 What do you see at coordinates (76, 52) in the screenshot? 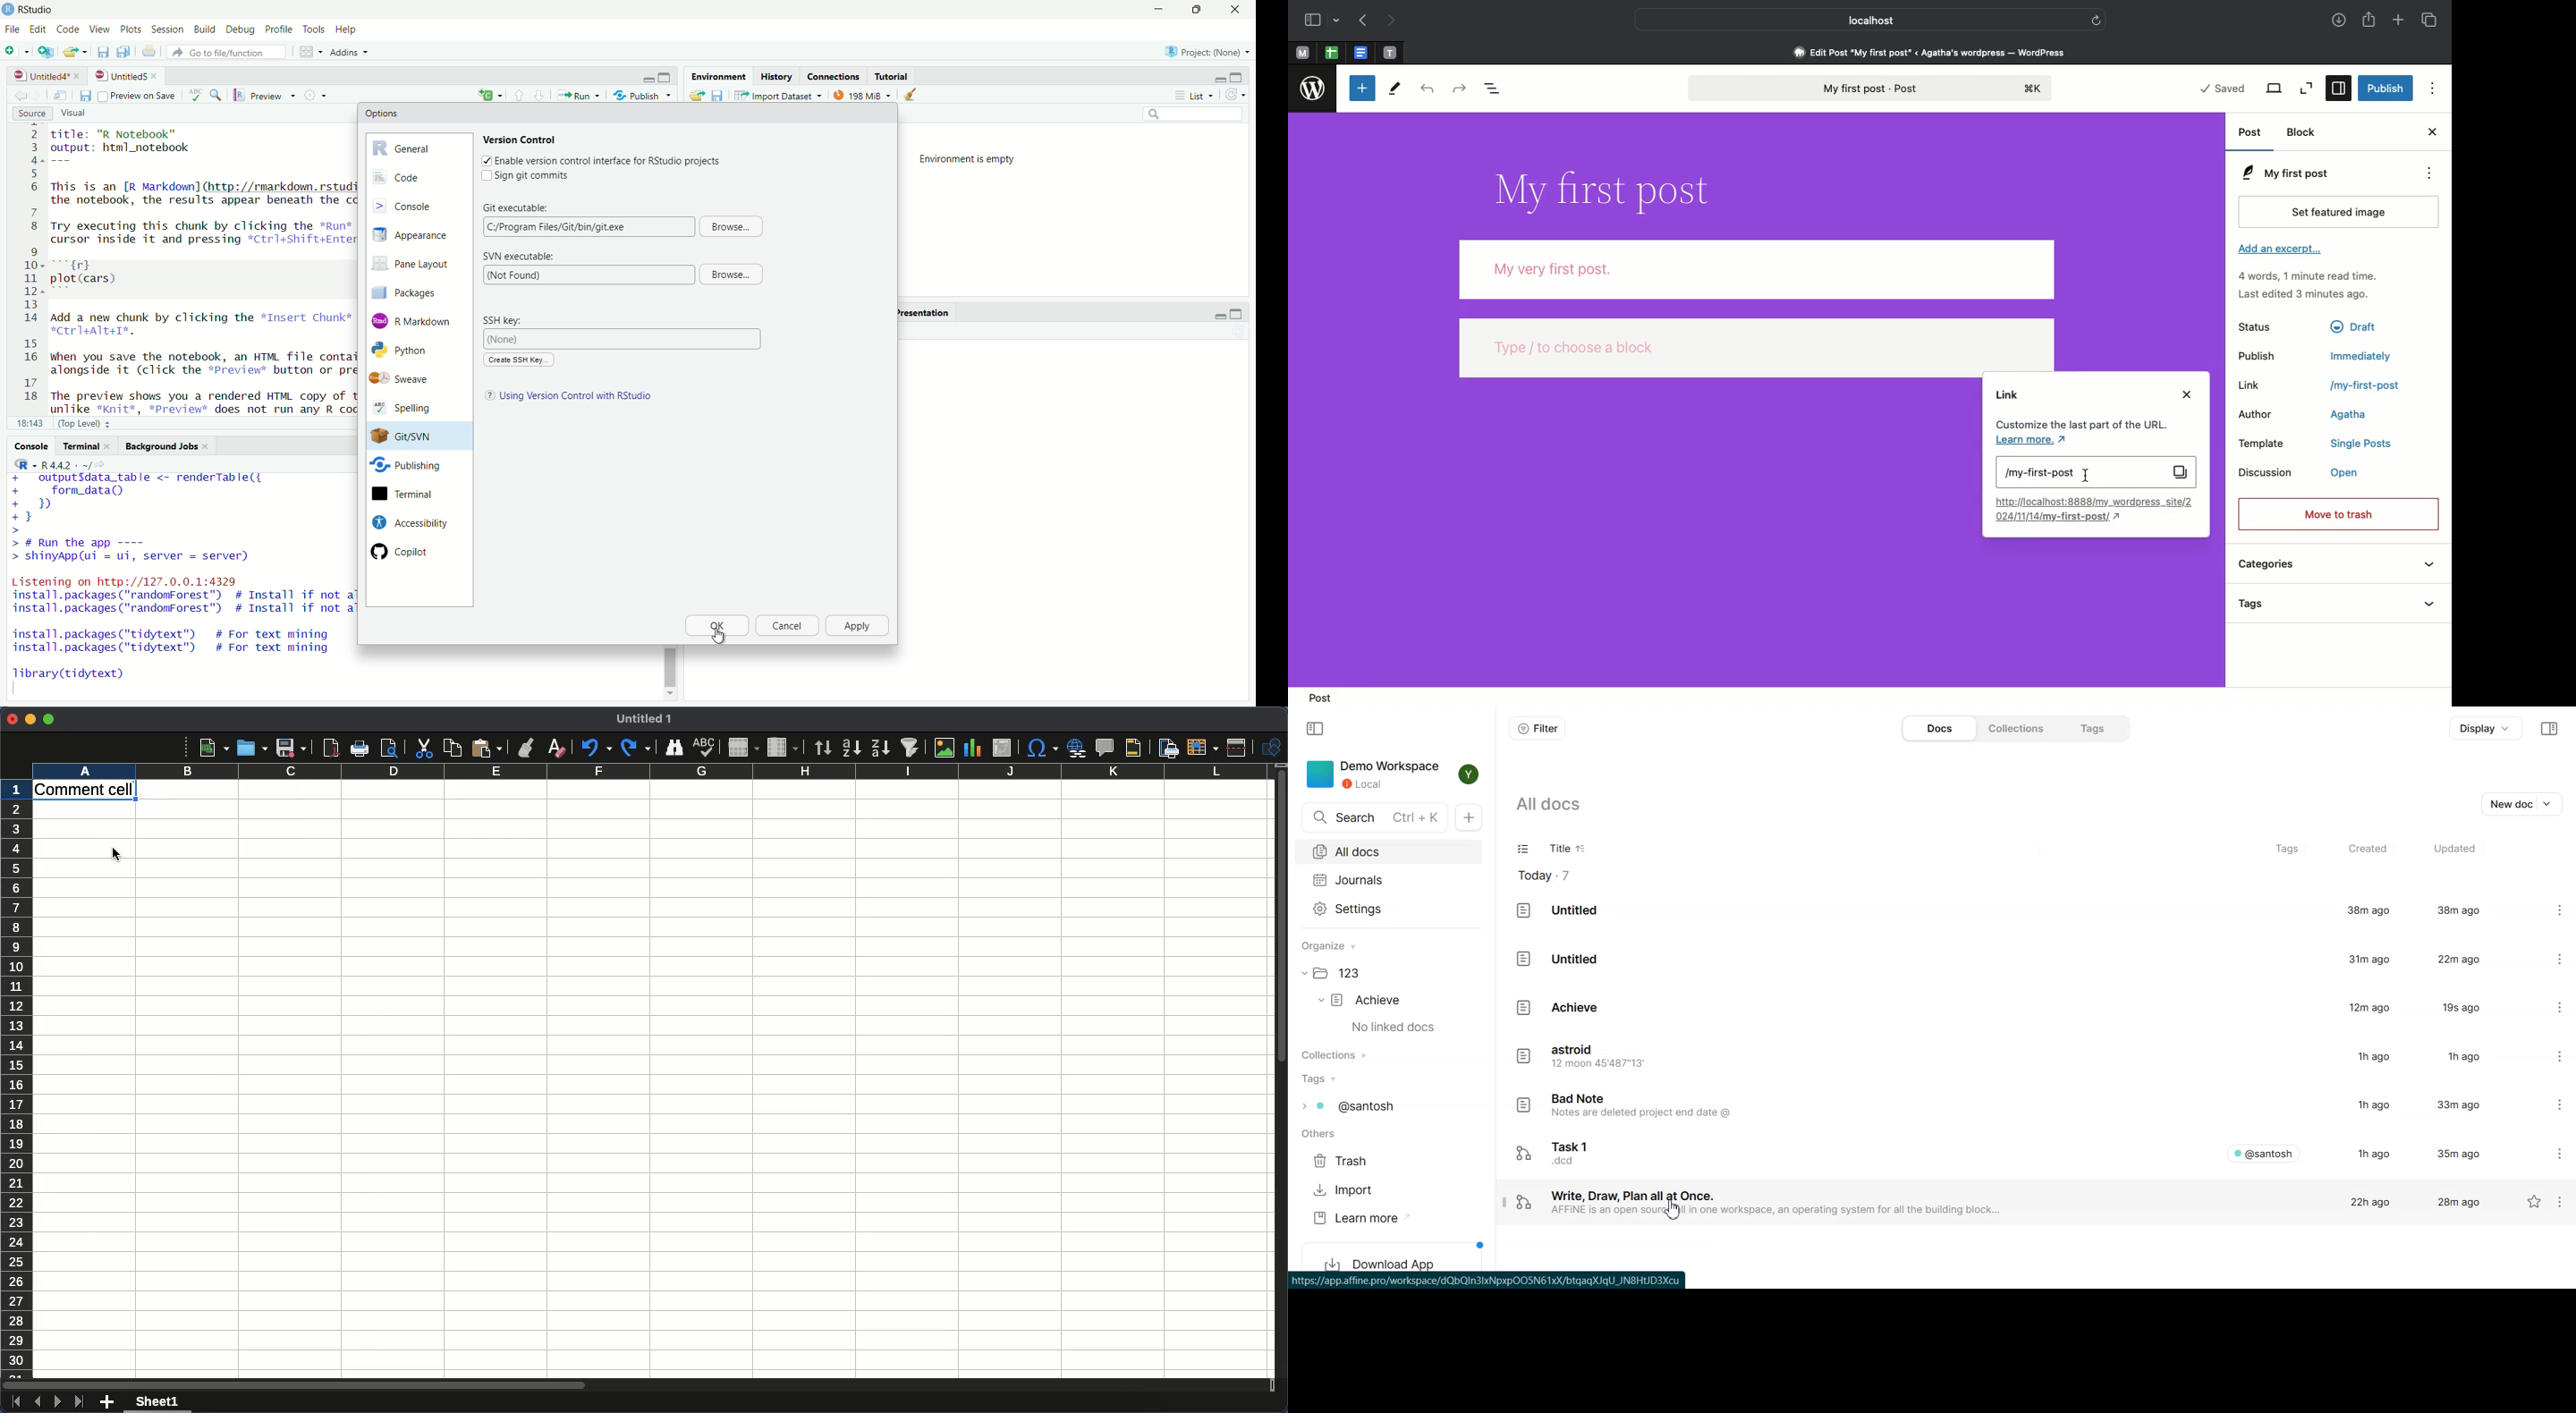
I see `open an existing file` at bounding box center [76, 52].